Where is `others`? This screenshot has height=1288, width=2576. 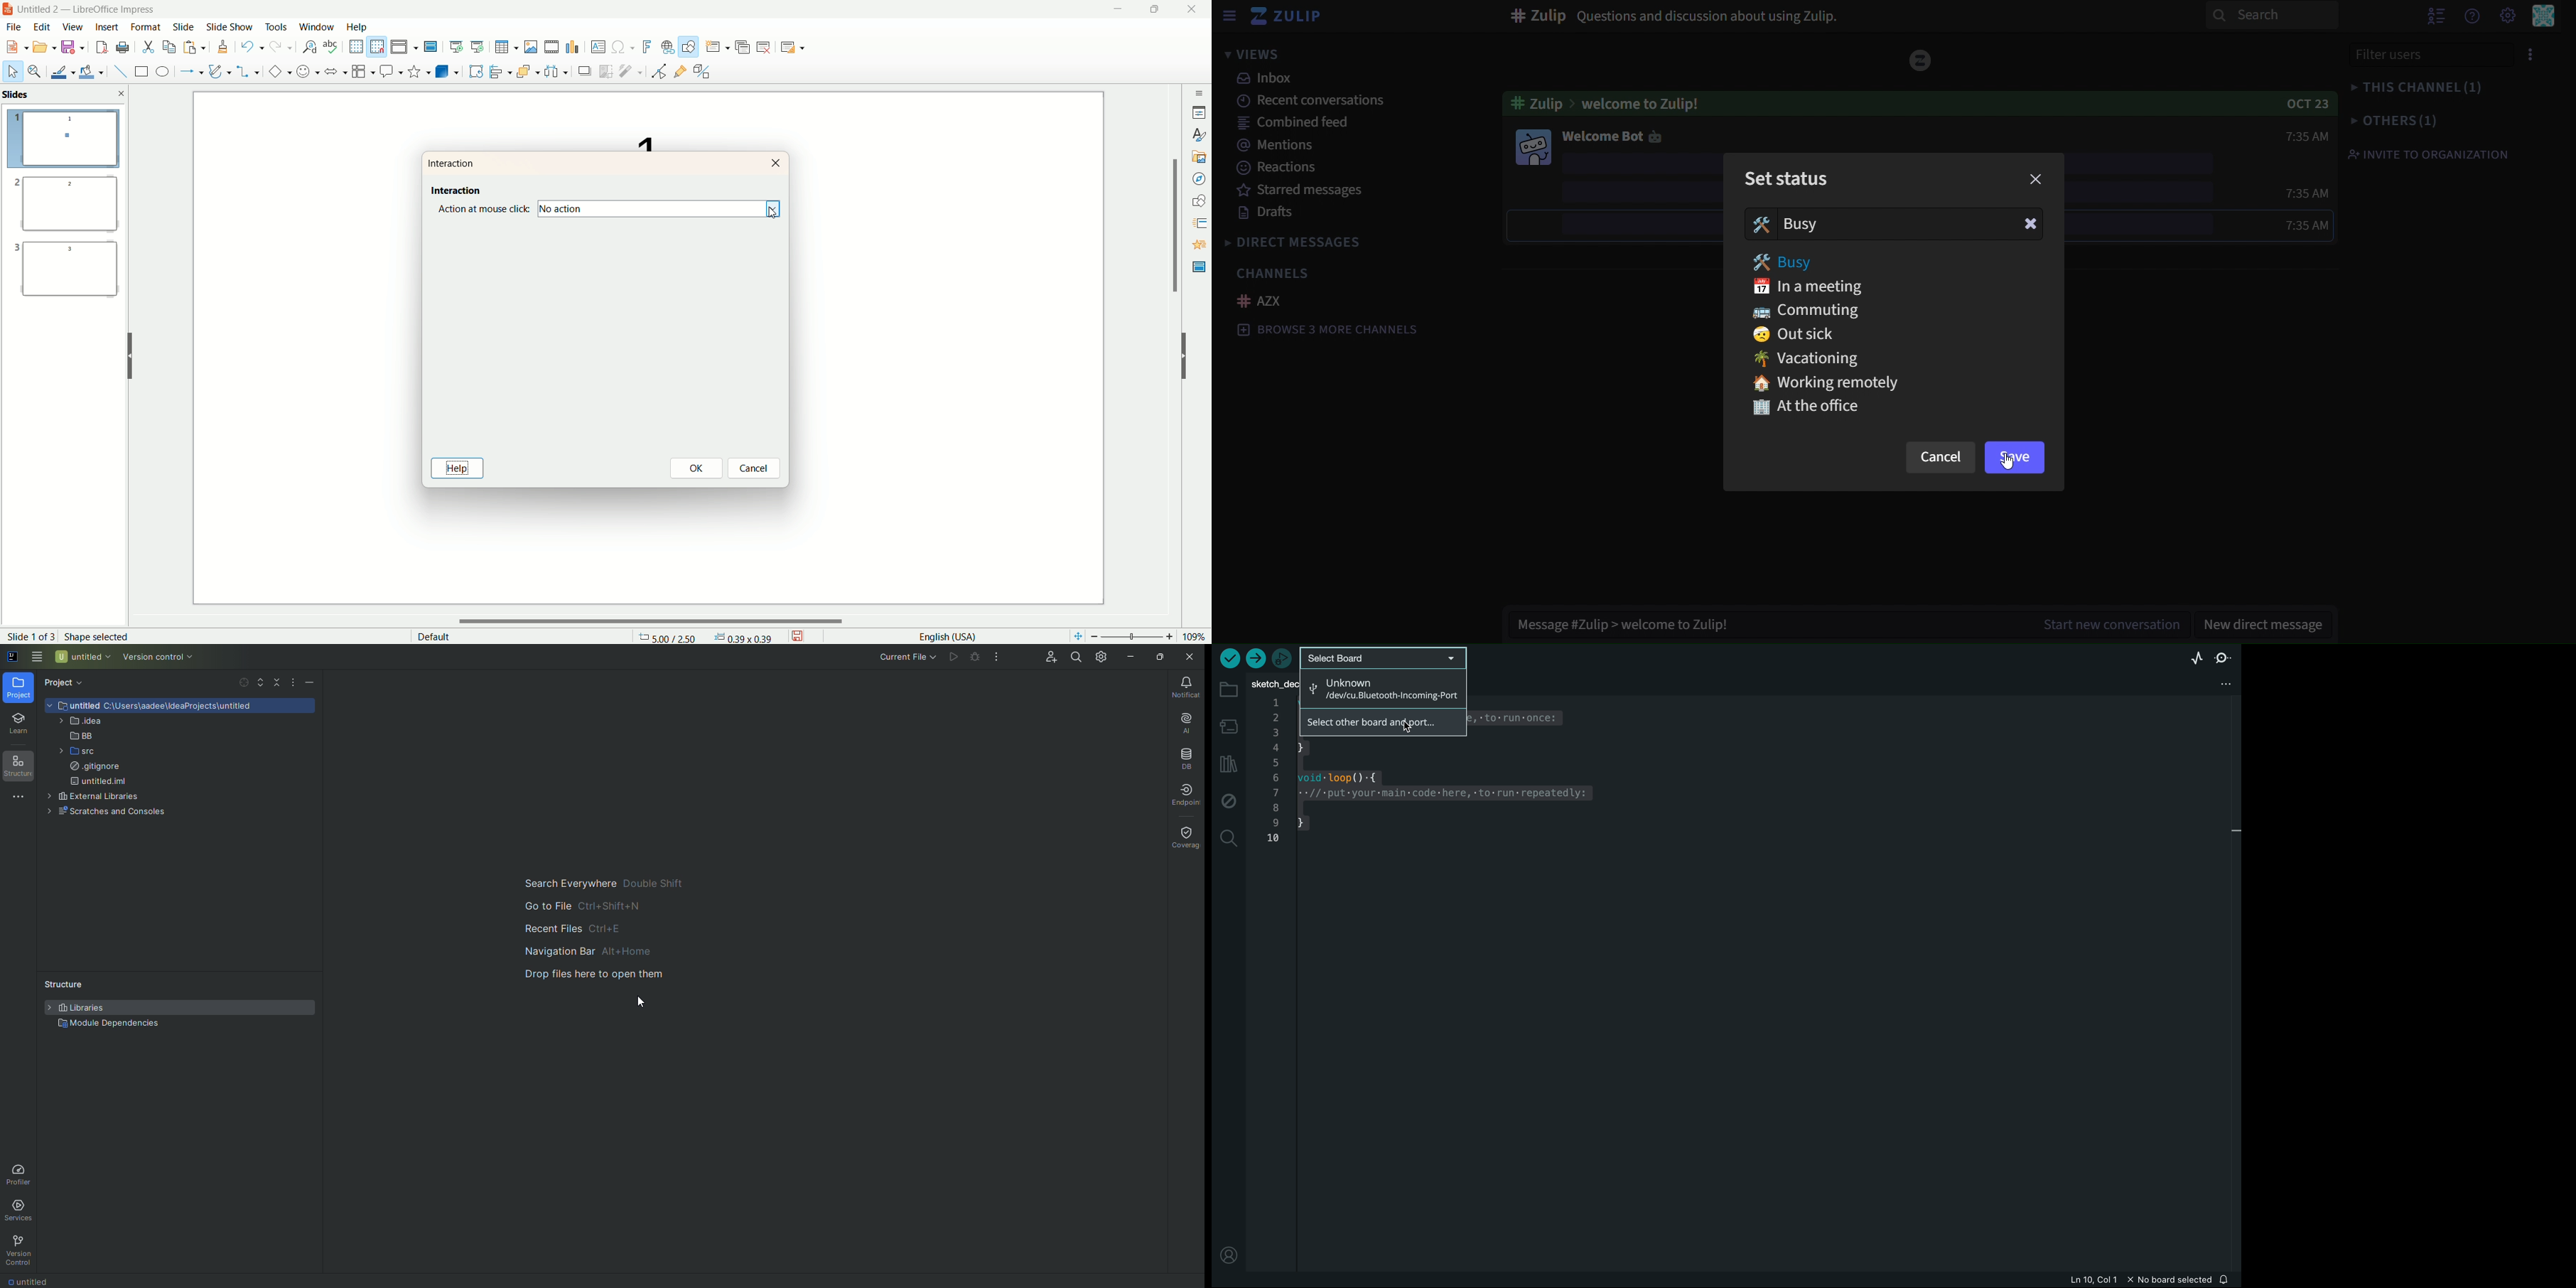
others is located at coordinates (2393, 119).